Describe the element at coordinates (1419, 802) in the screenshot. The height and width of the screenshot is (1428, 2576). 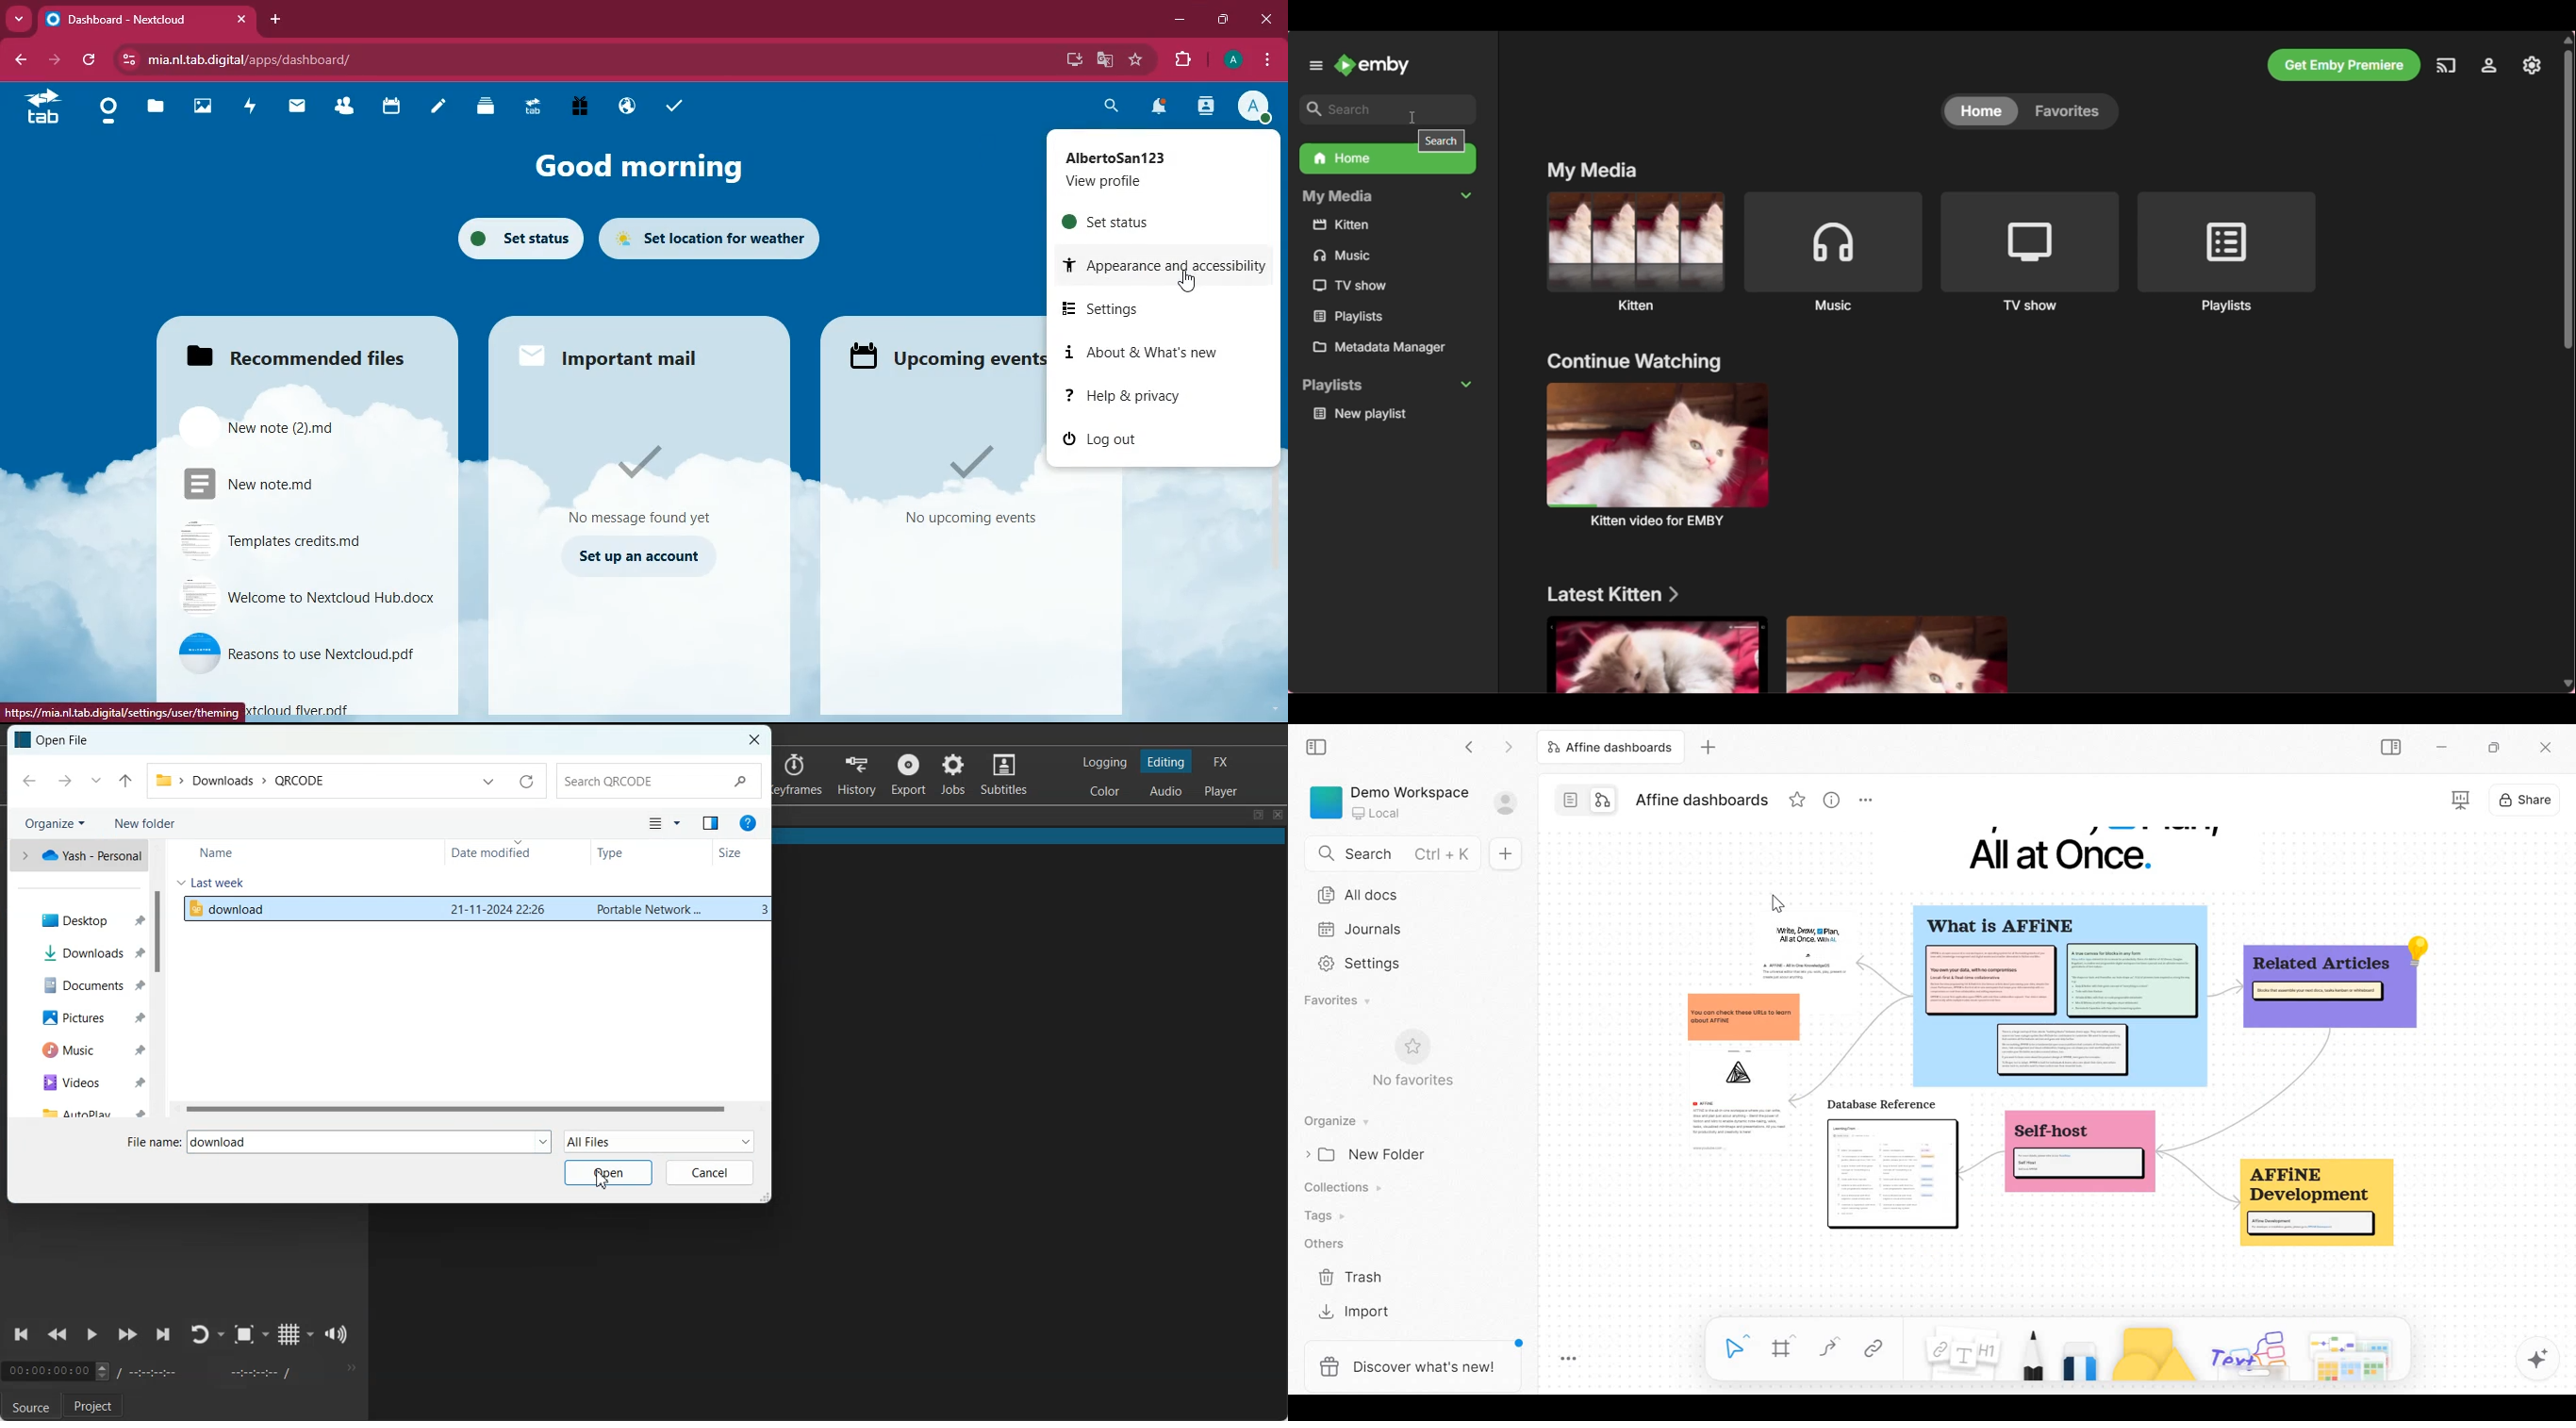
I see `Demo Workspace` at that location.